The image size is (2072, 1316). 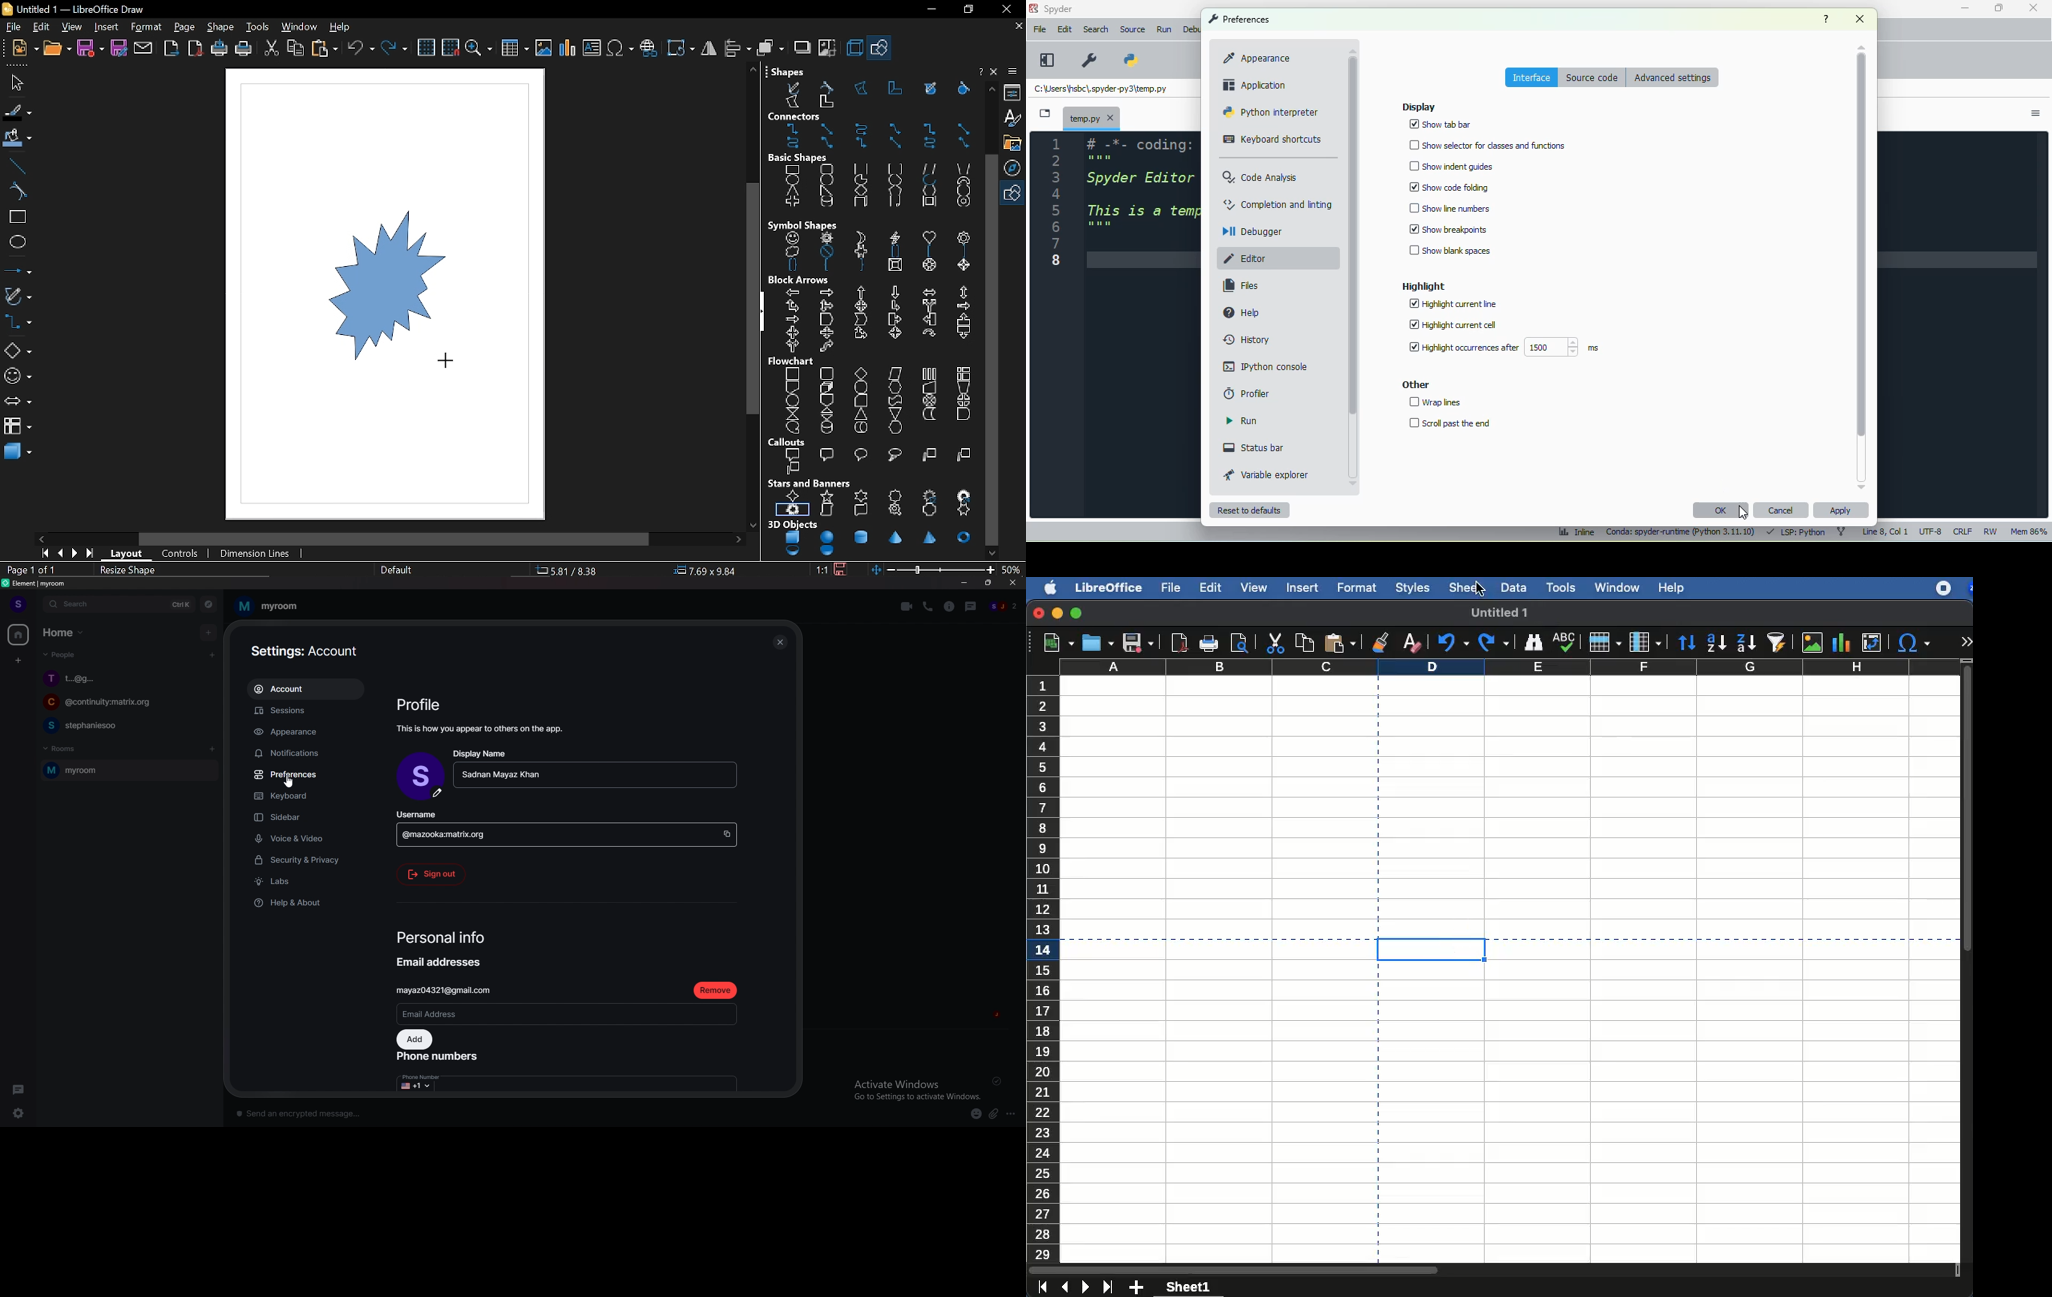 I want to click on display, so click(x=1419, y=107).